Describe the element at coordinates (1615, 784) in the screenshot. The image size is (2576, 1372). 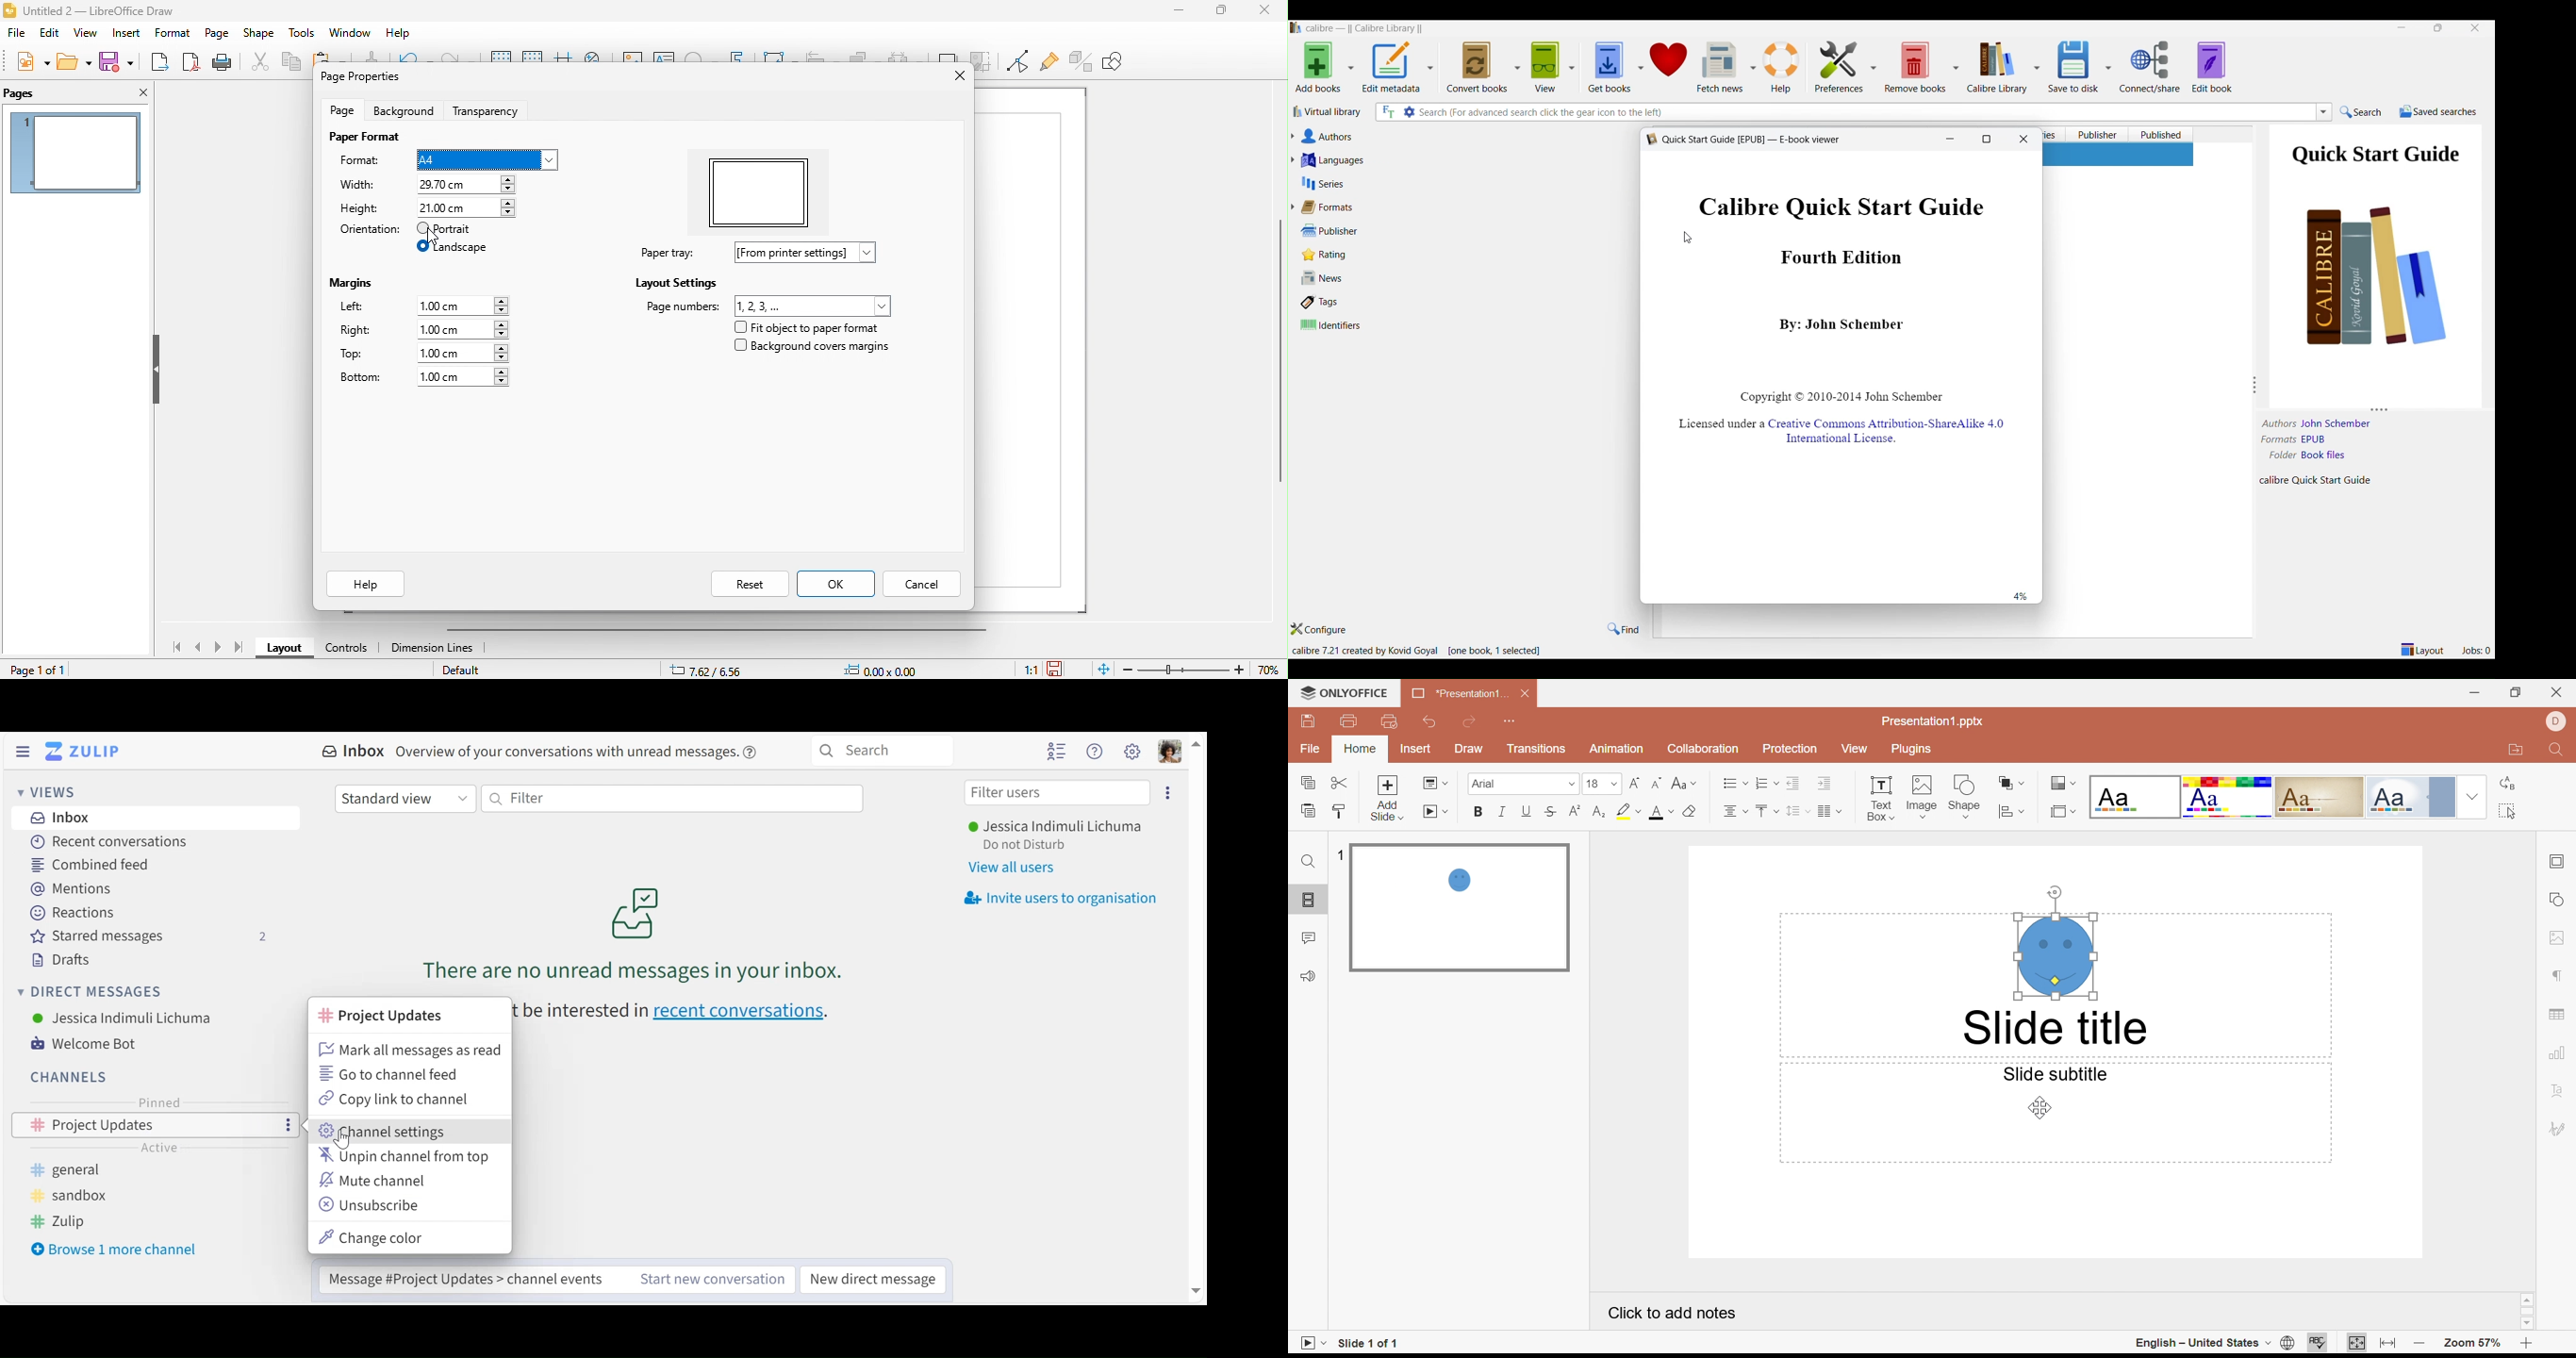
I see `Drop Down` at that location.